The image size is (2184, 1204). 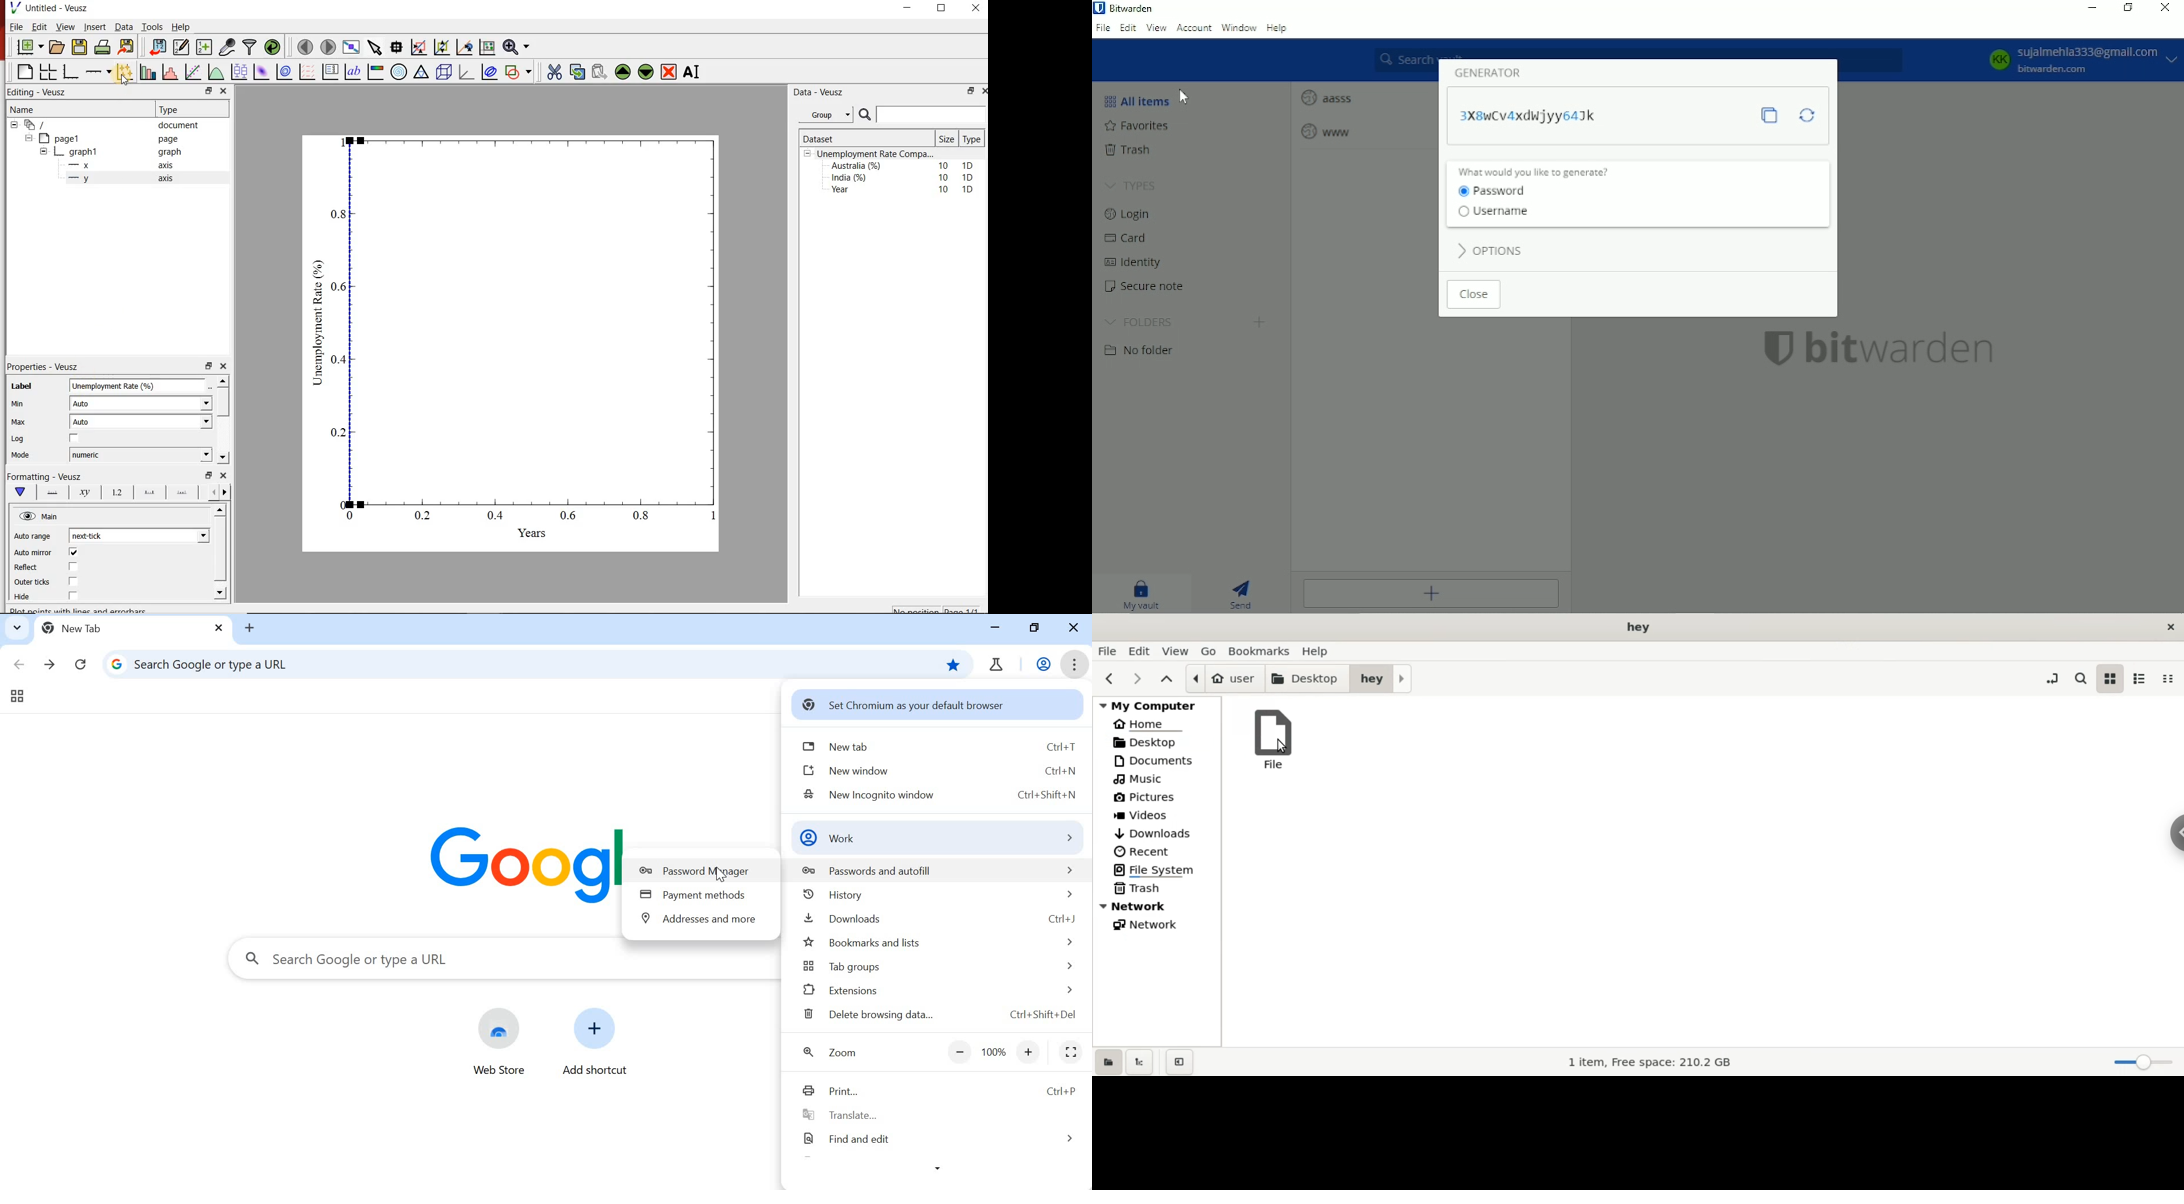 I want to click on search tabs, so click(x=16, y=627).